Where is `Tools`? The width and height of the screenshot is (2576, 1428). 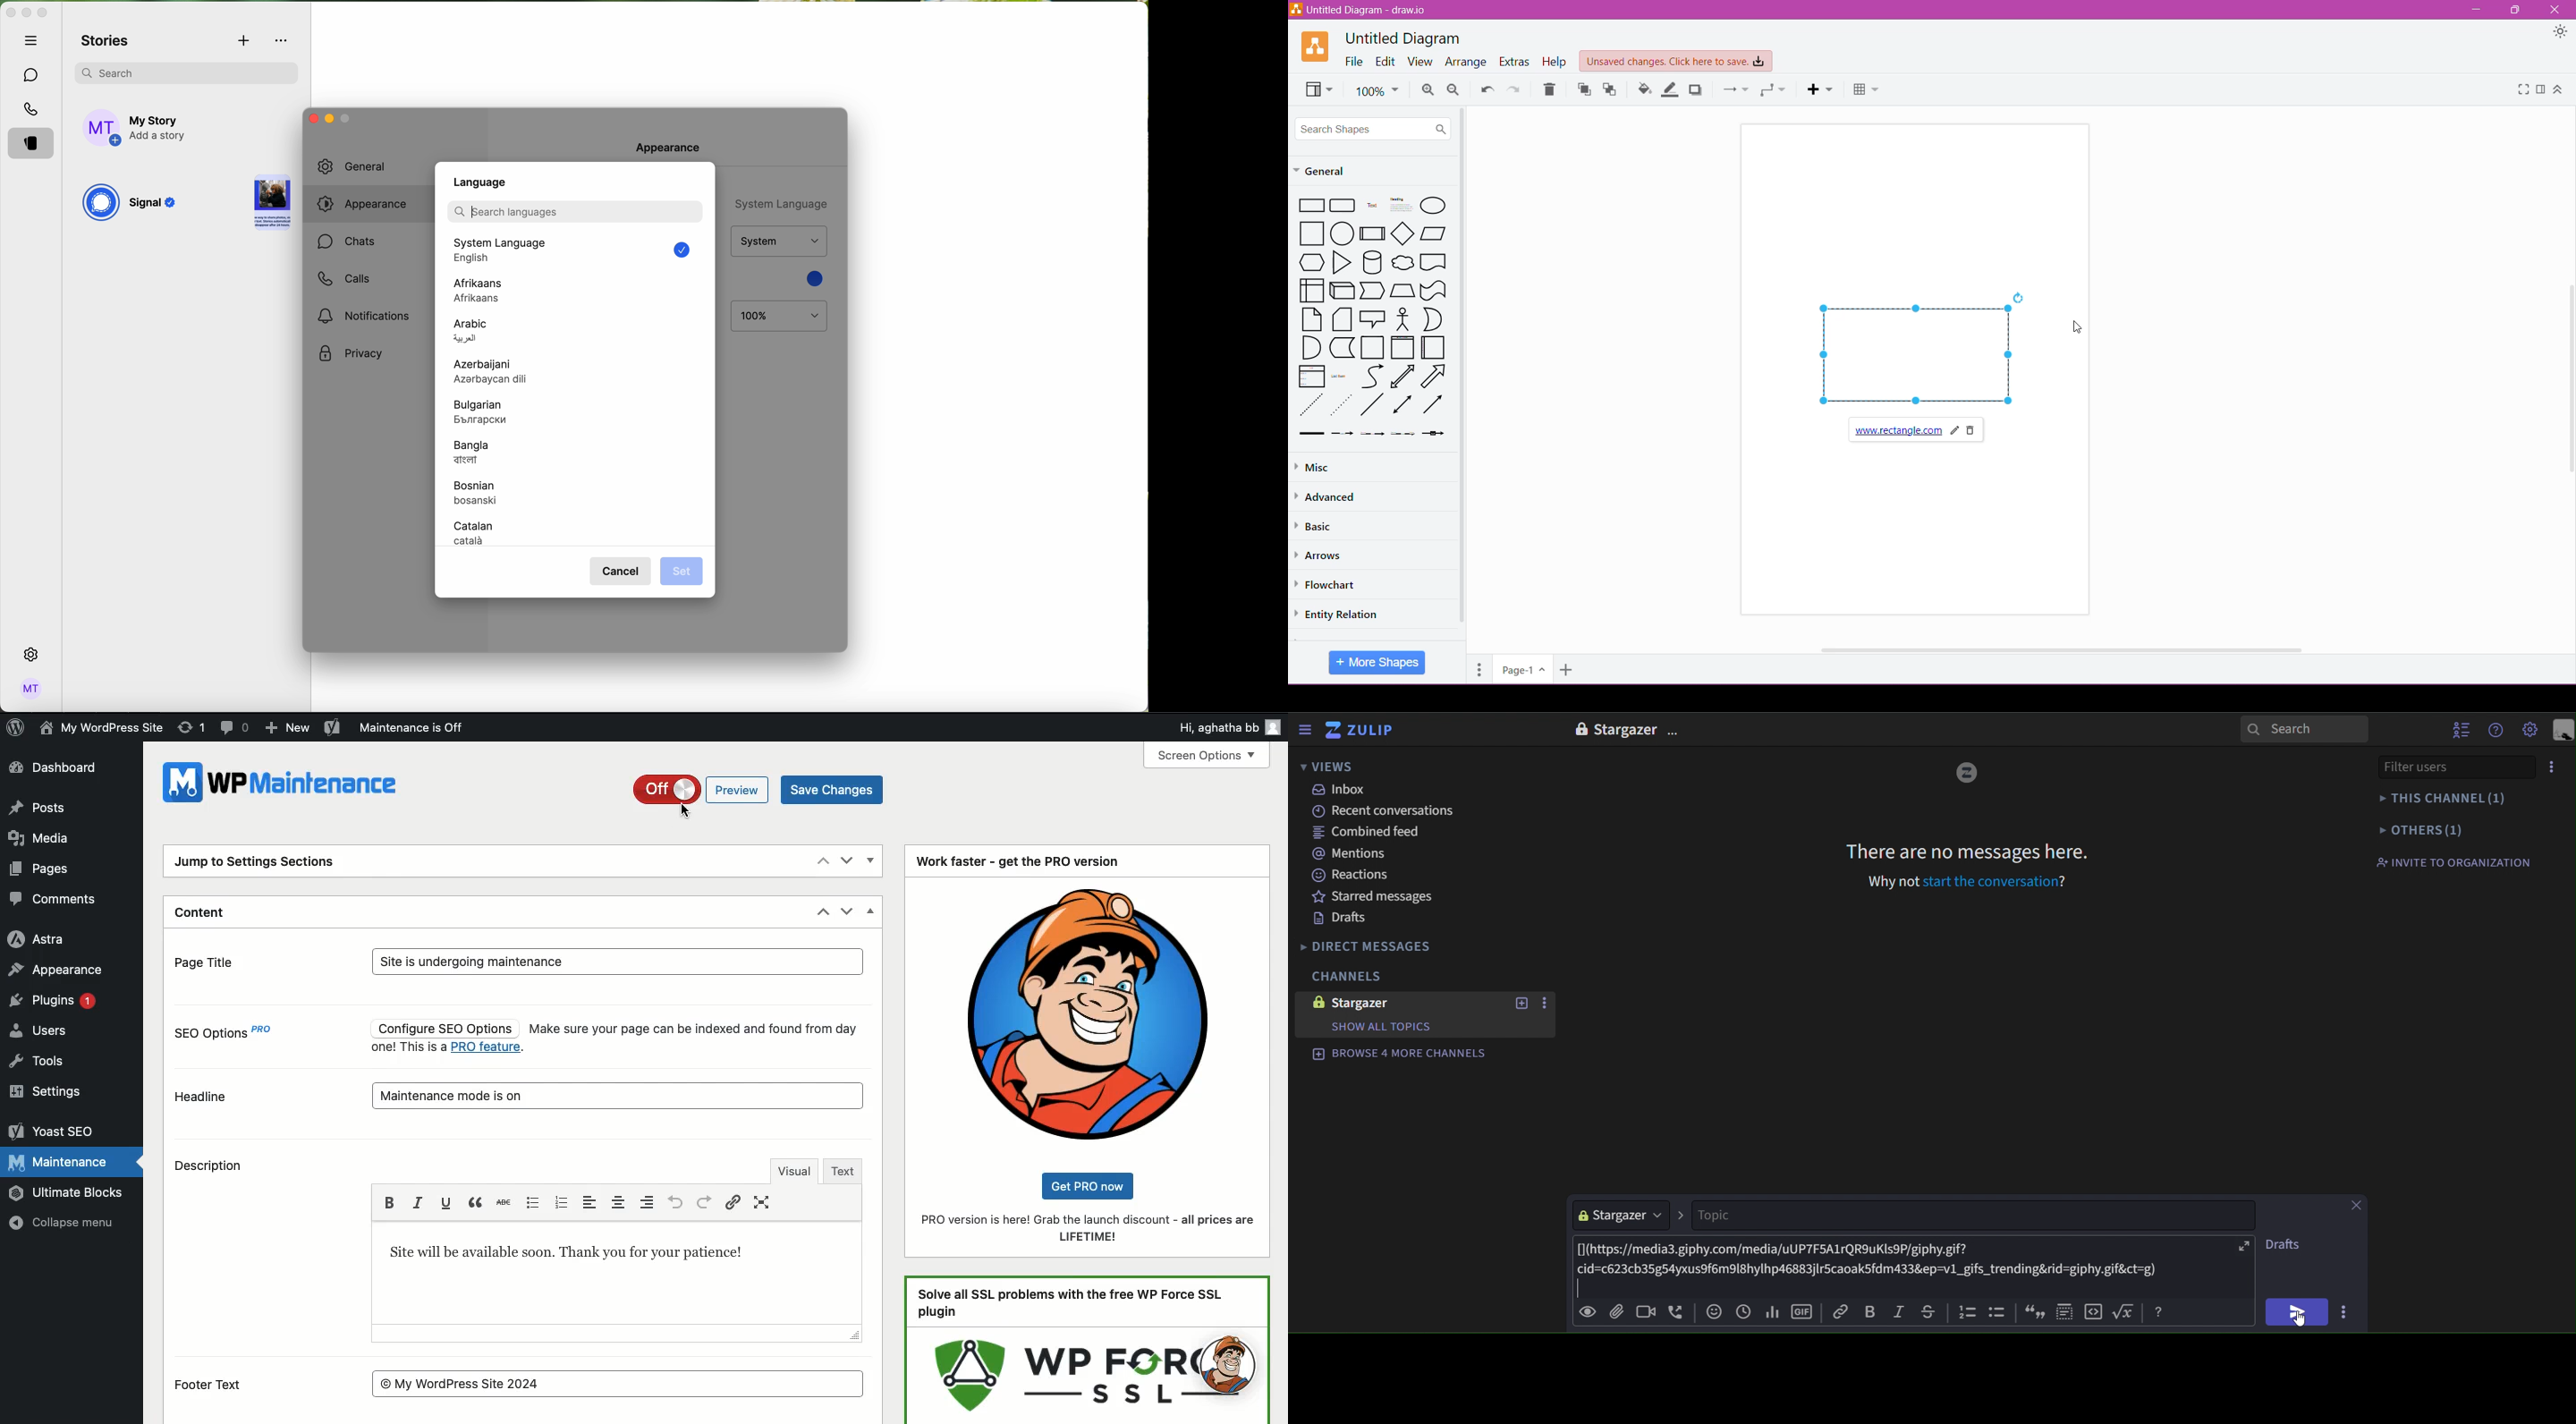 Tools is located at coordinates (38, 1063).